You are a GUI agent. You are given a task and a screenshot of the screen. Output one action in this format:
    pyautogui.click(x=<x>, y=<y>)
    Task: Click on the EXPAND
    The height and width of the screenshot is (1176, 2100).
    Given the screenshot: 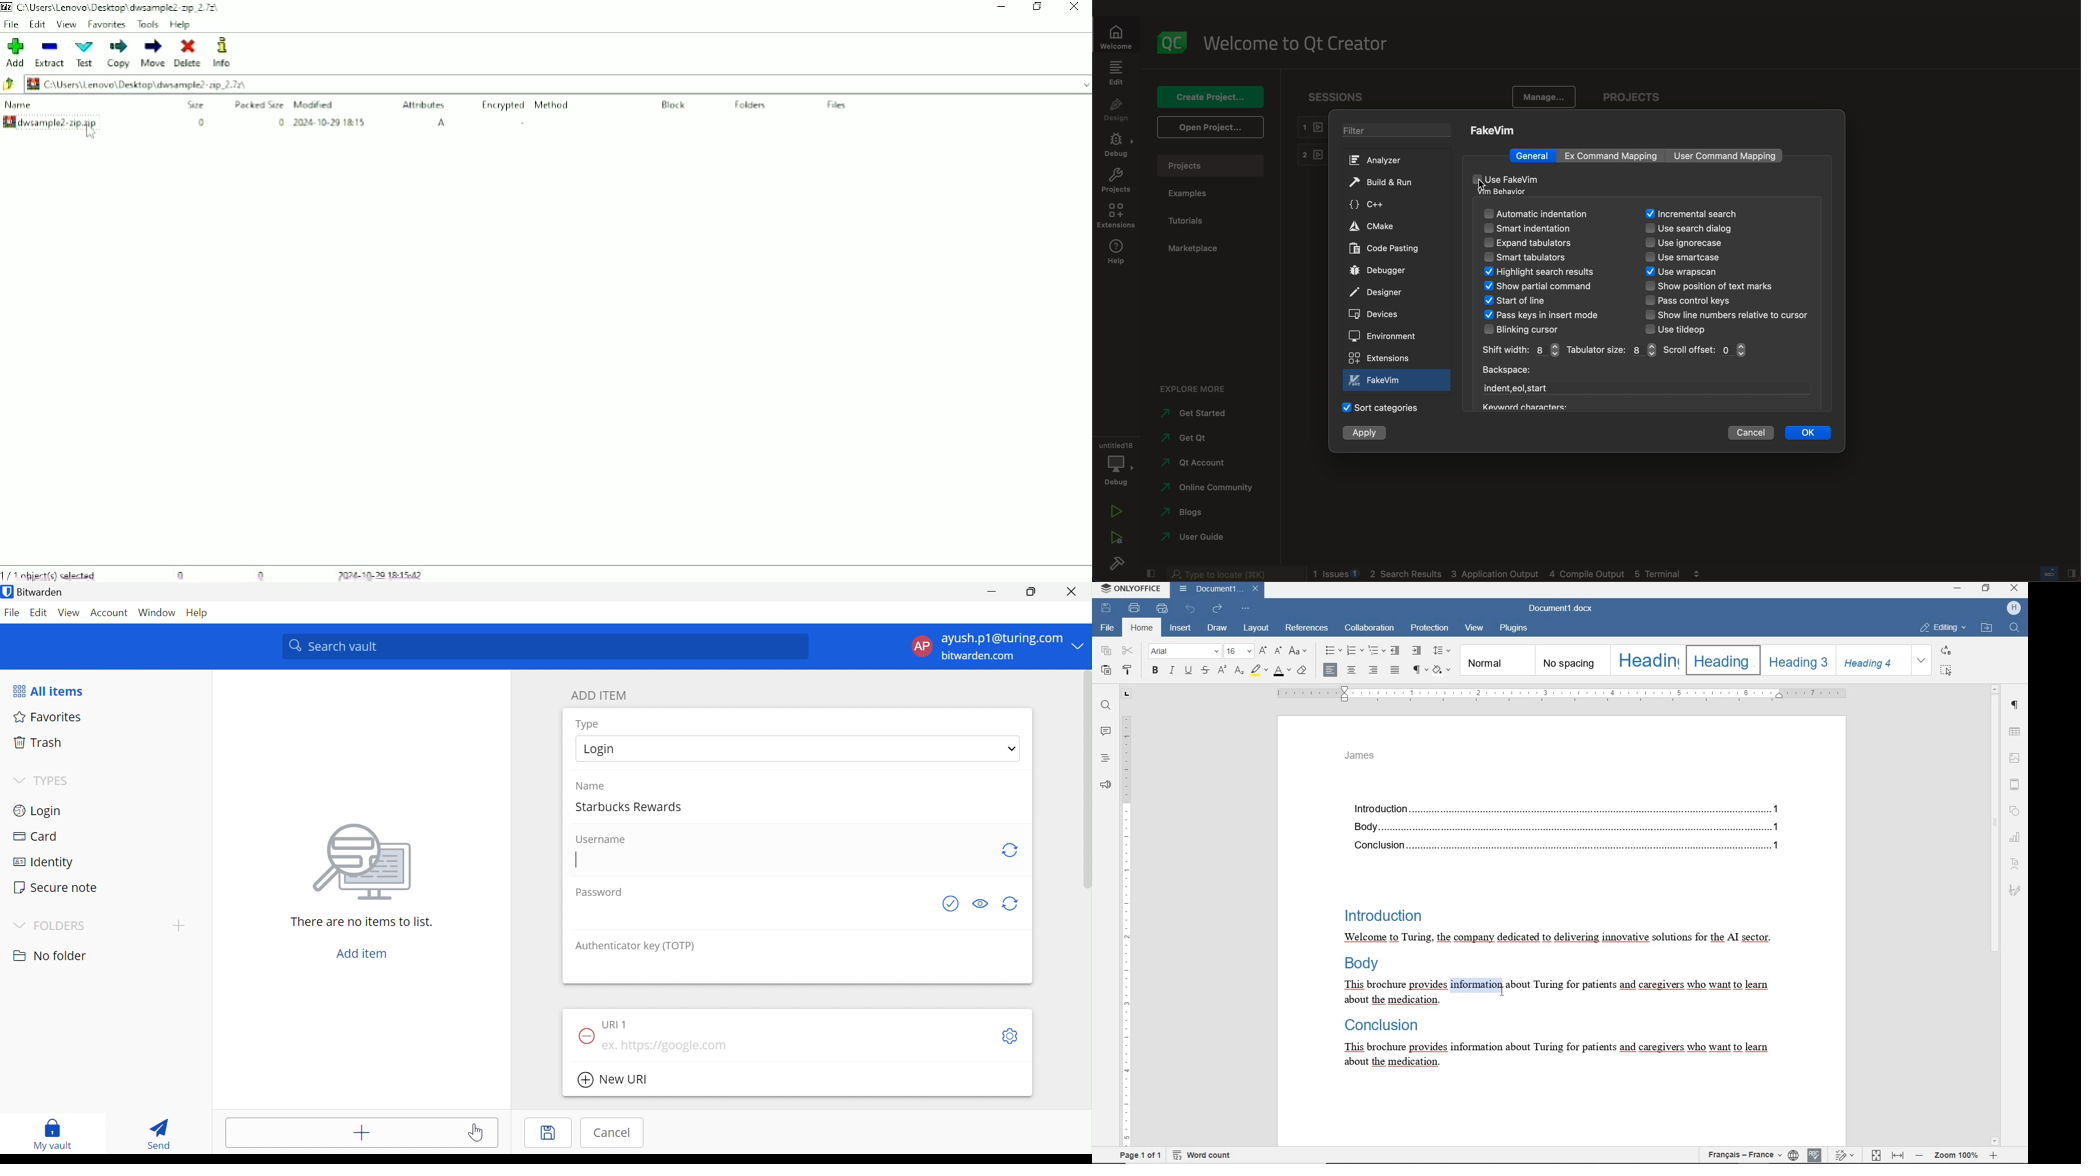 What is the action you would take?
    pyautogui.click(x=1922, y=661)
    